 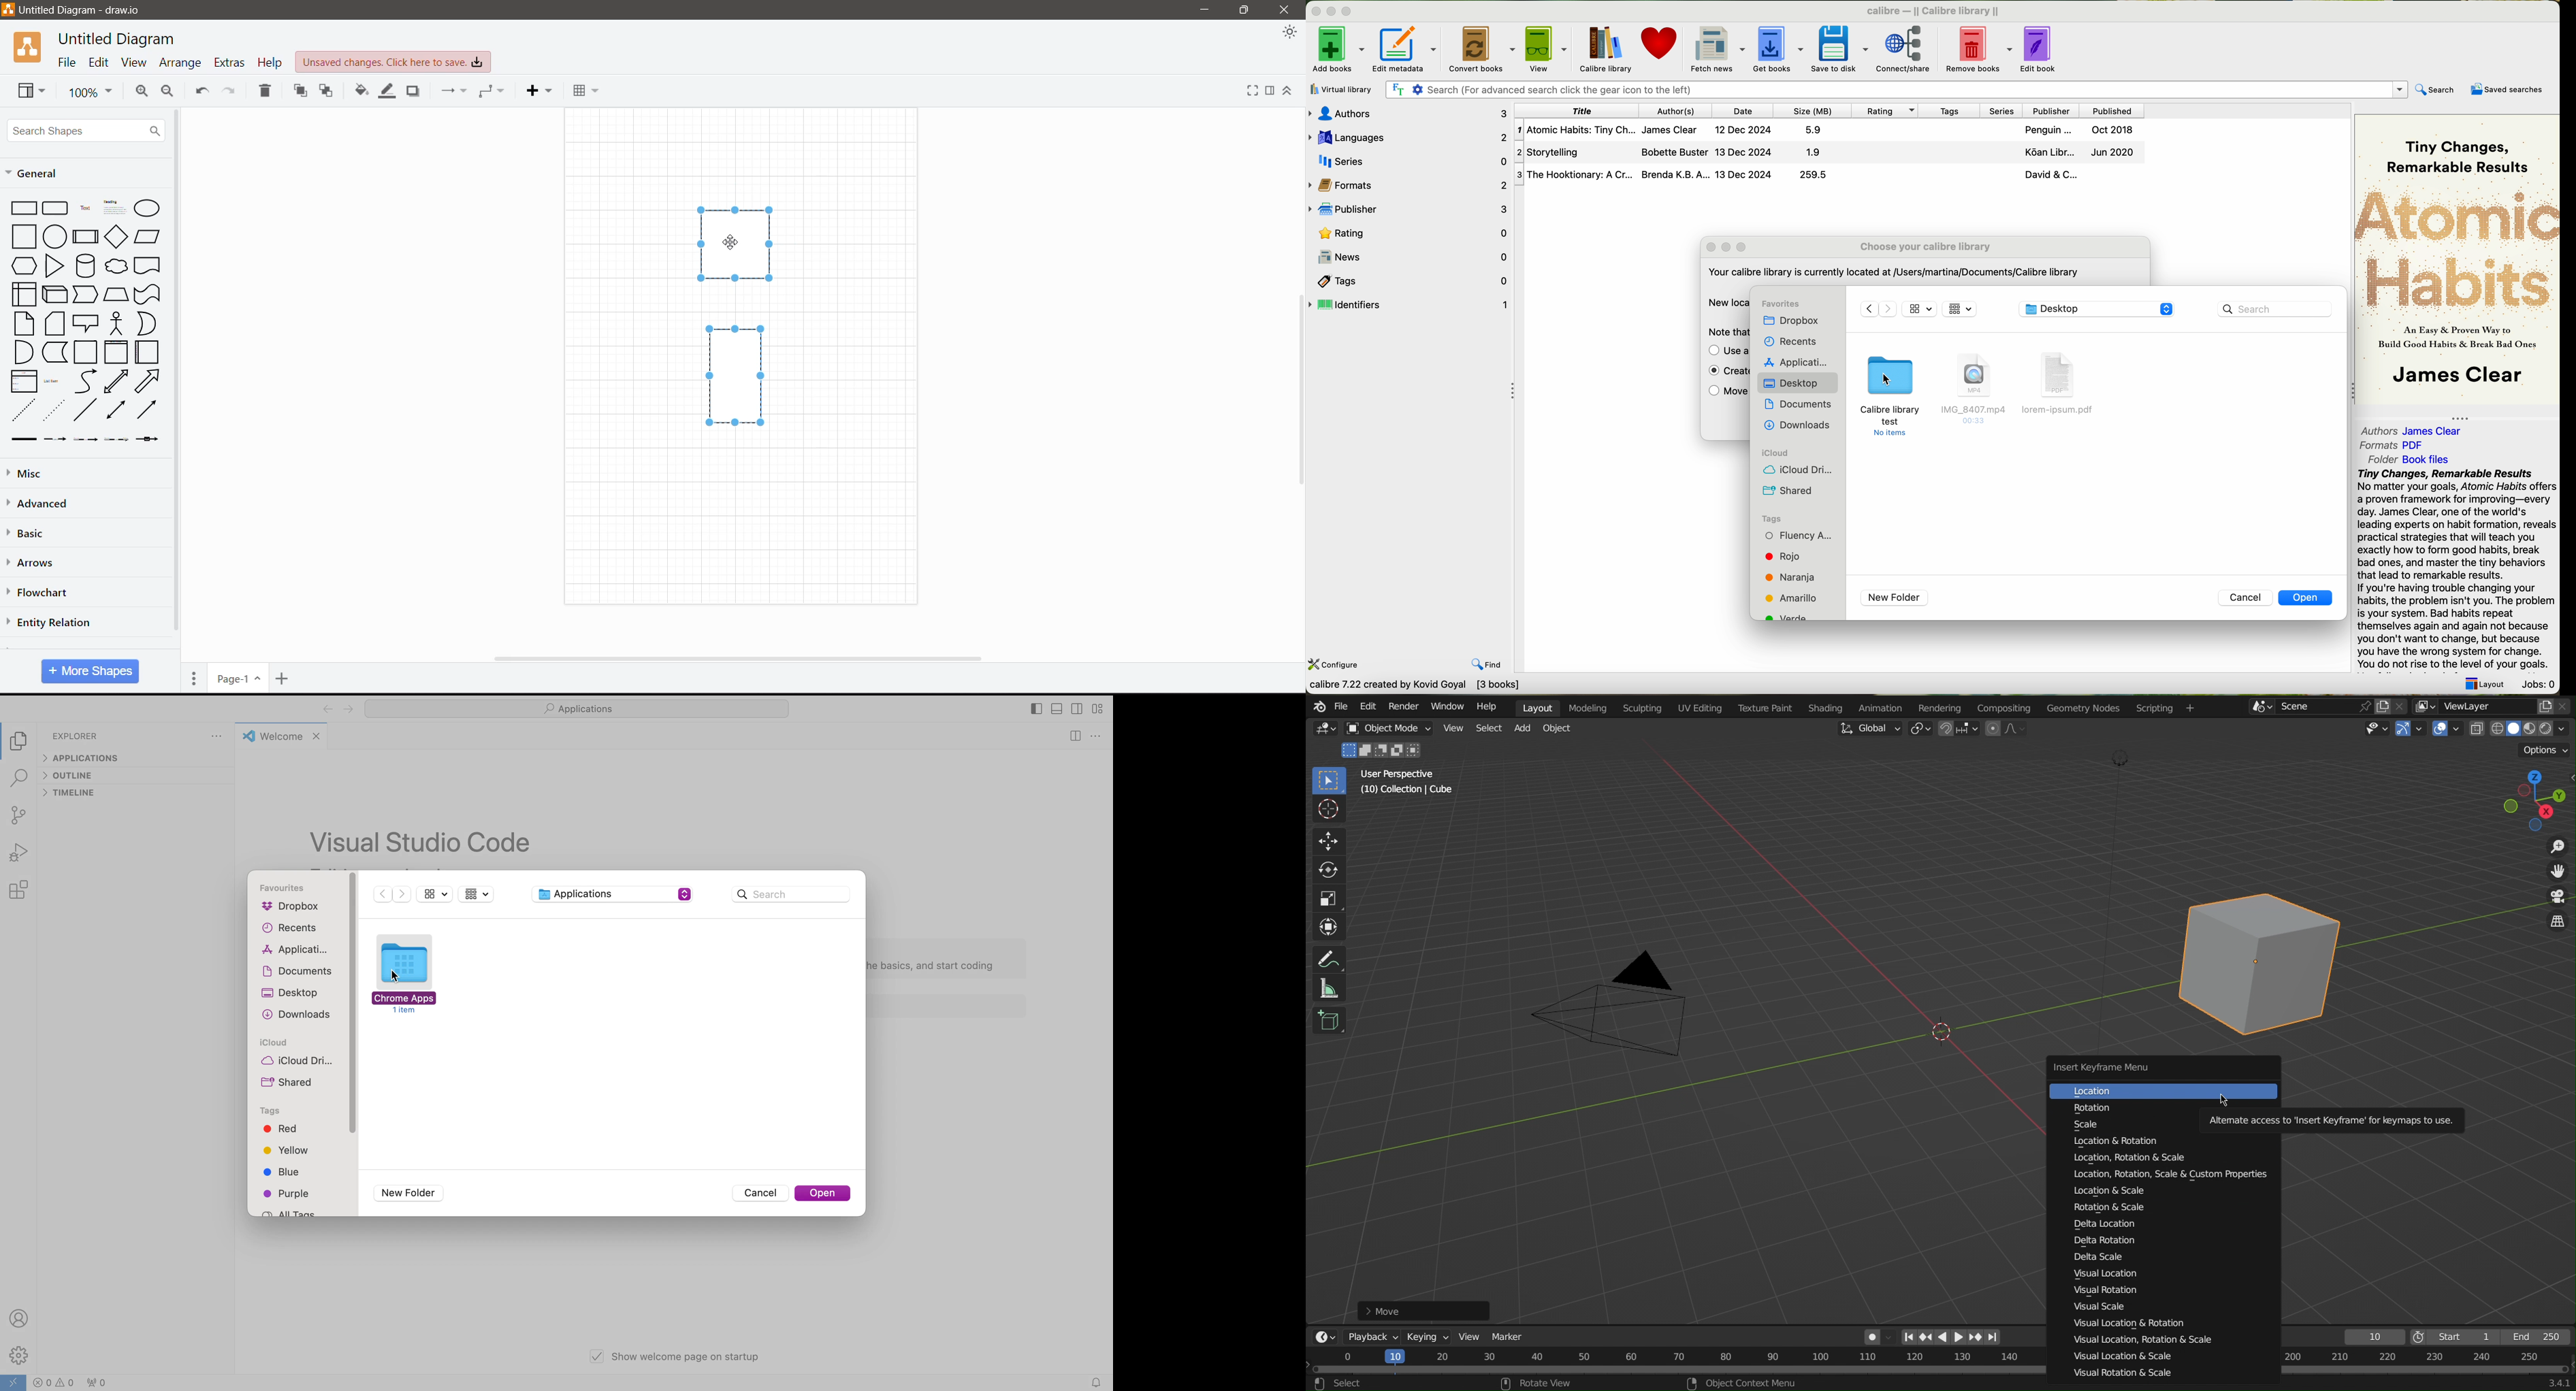 What do you see at coordinates (1972, 389) in the screenshot?
I see `file` at bounding box center [1972, 389].